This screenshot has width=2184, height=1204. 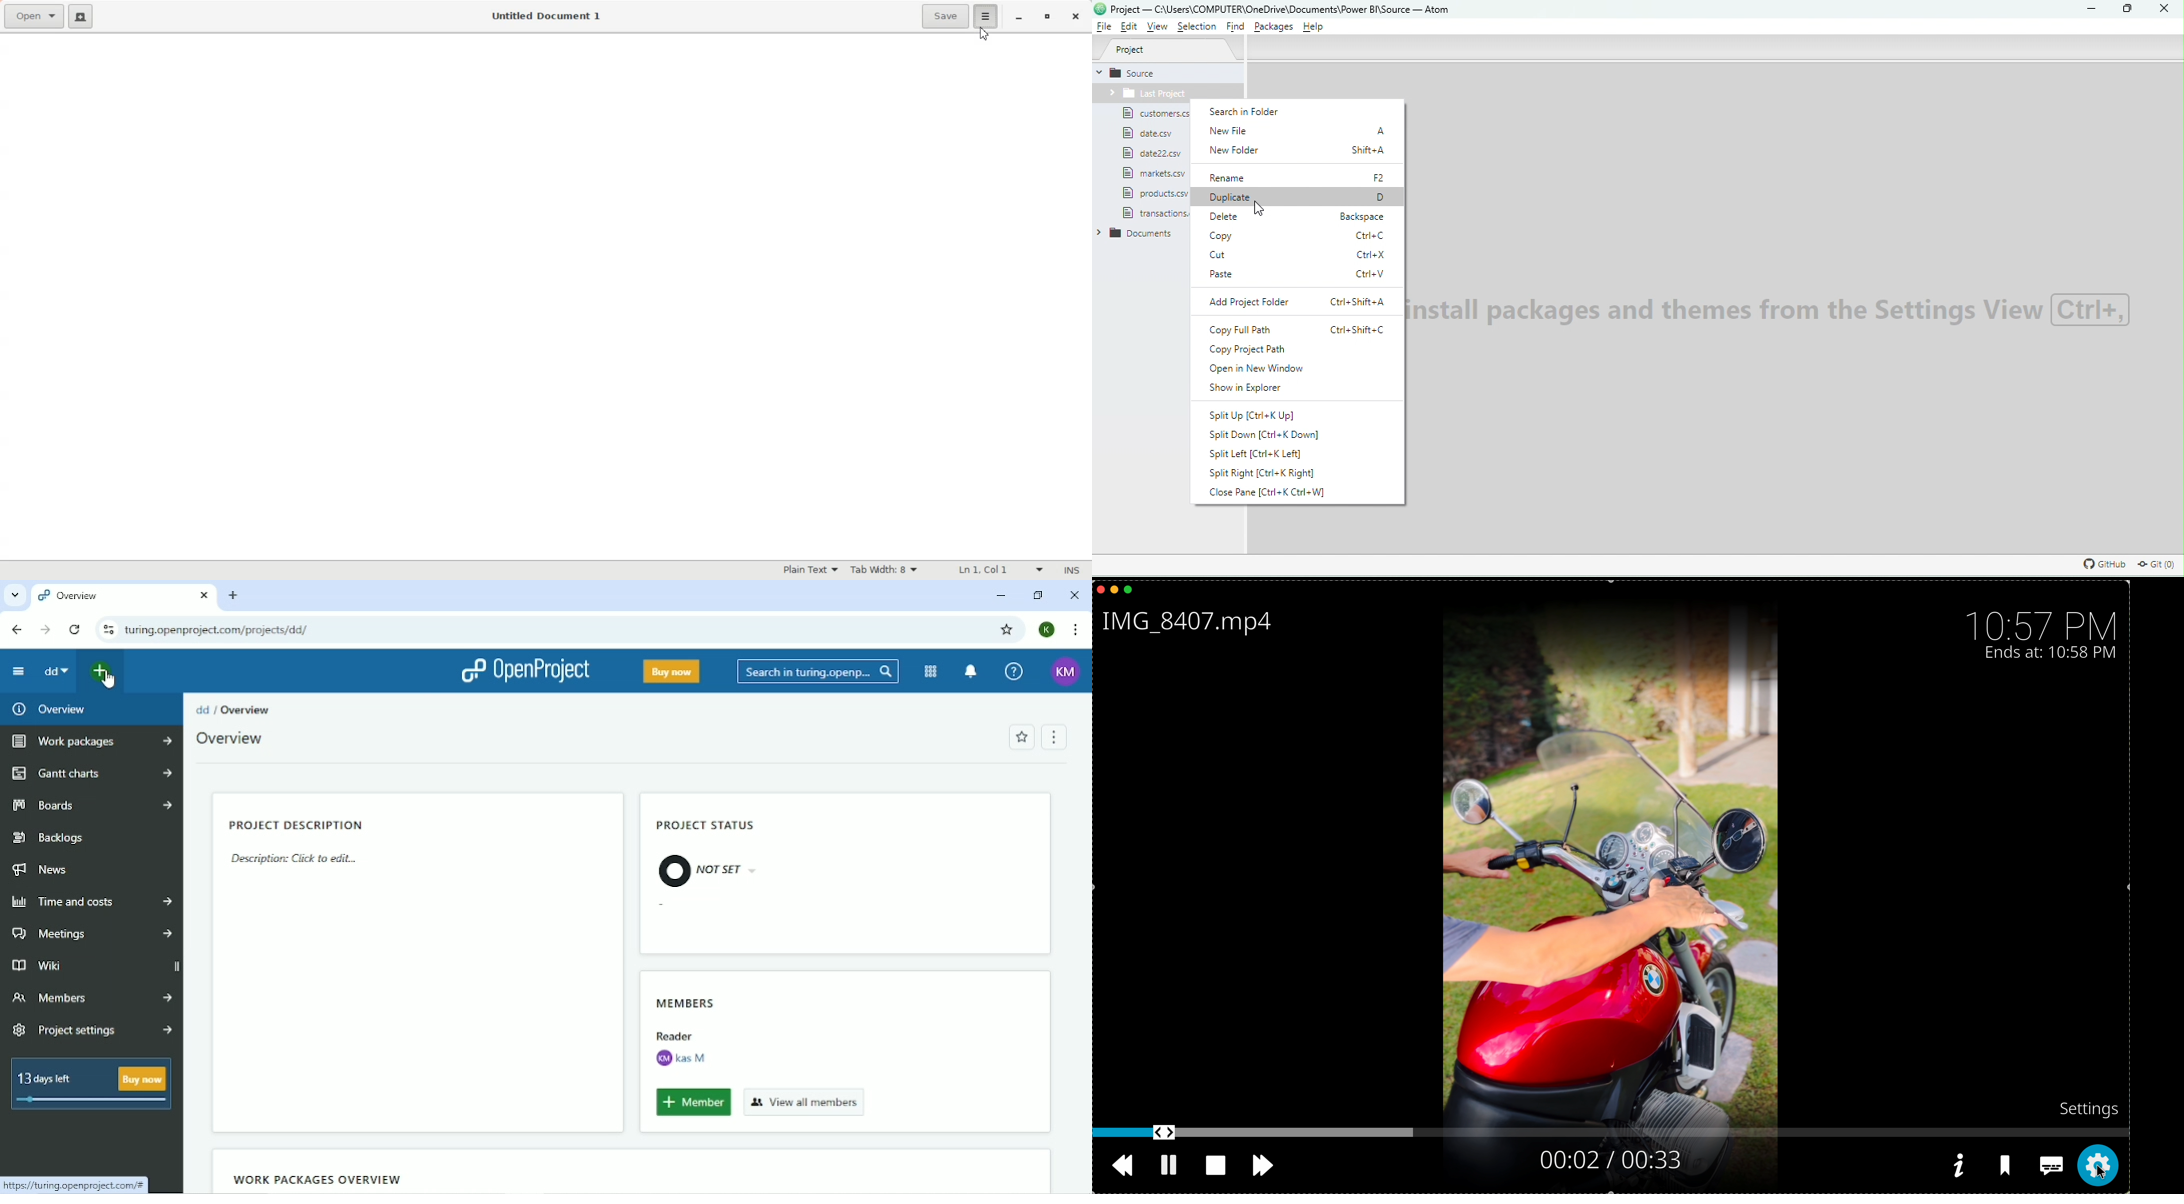 I want to click on rewind, so click(x=1126, y=1169).